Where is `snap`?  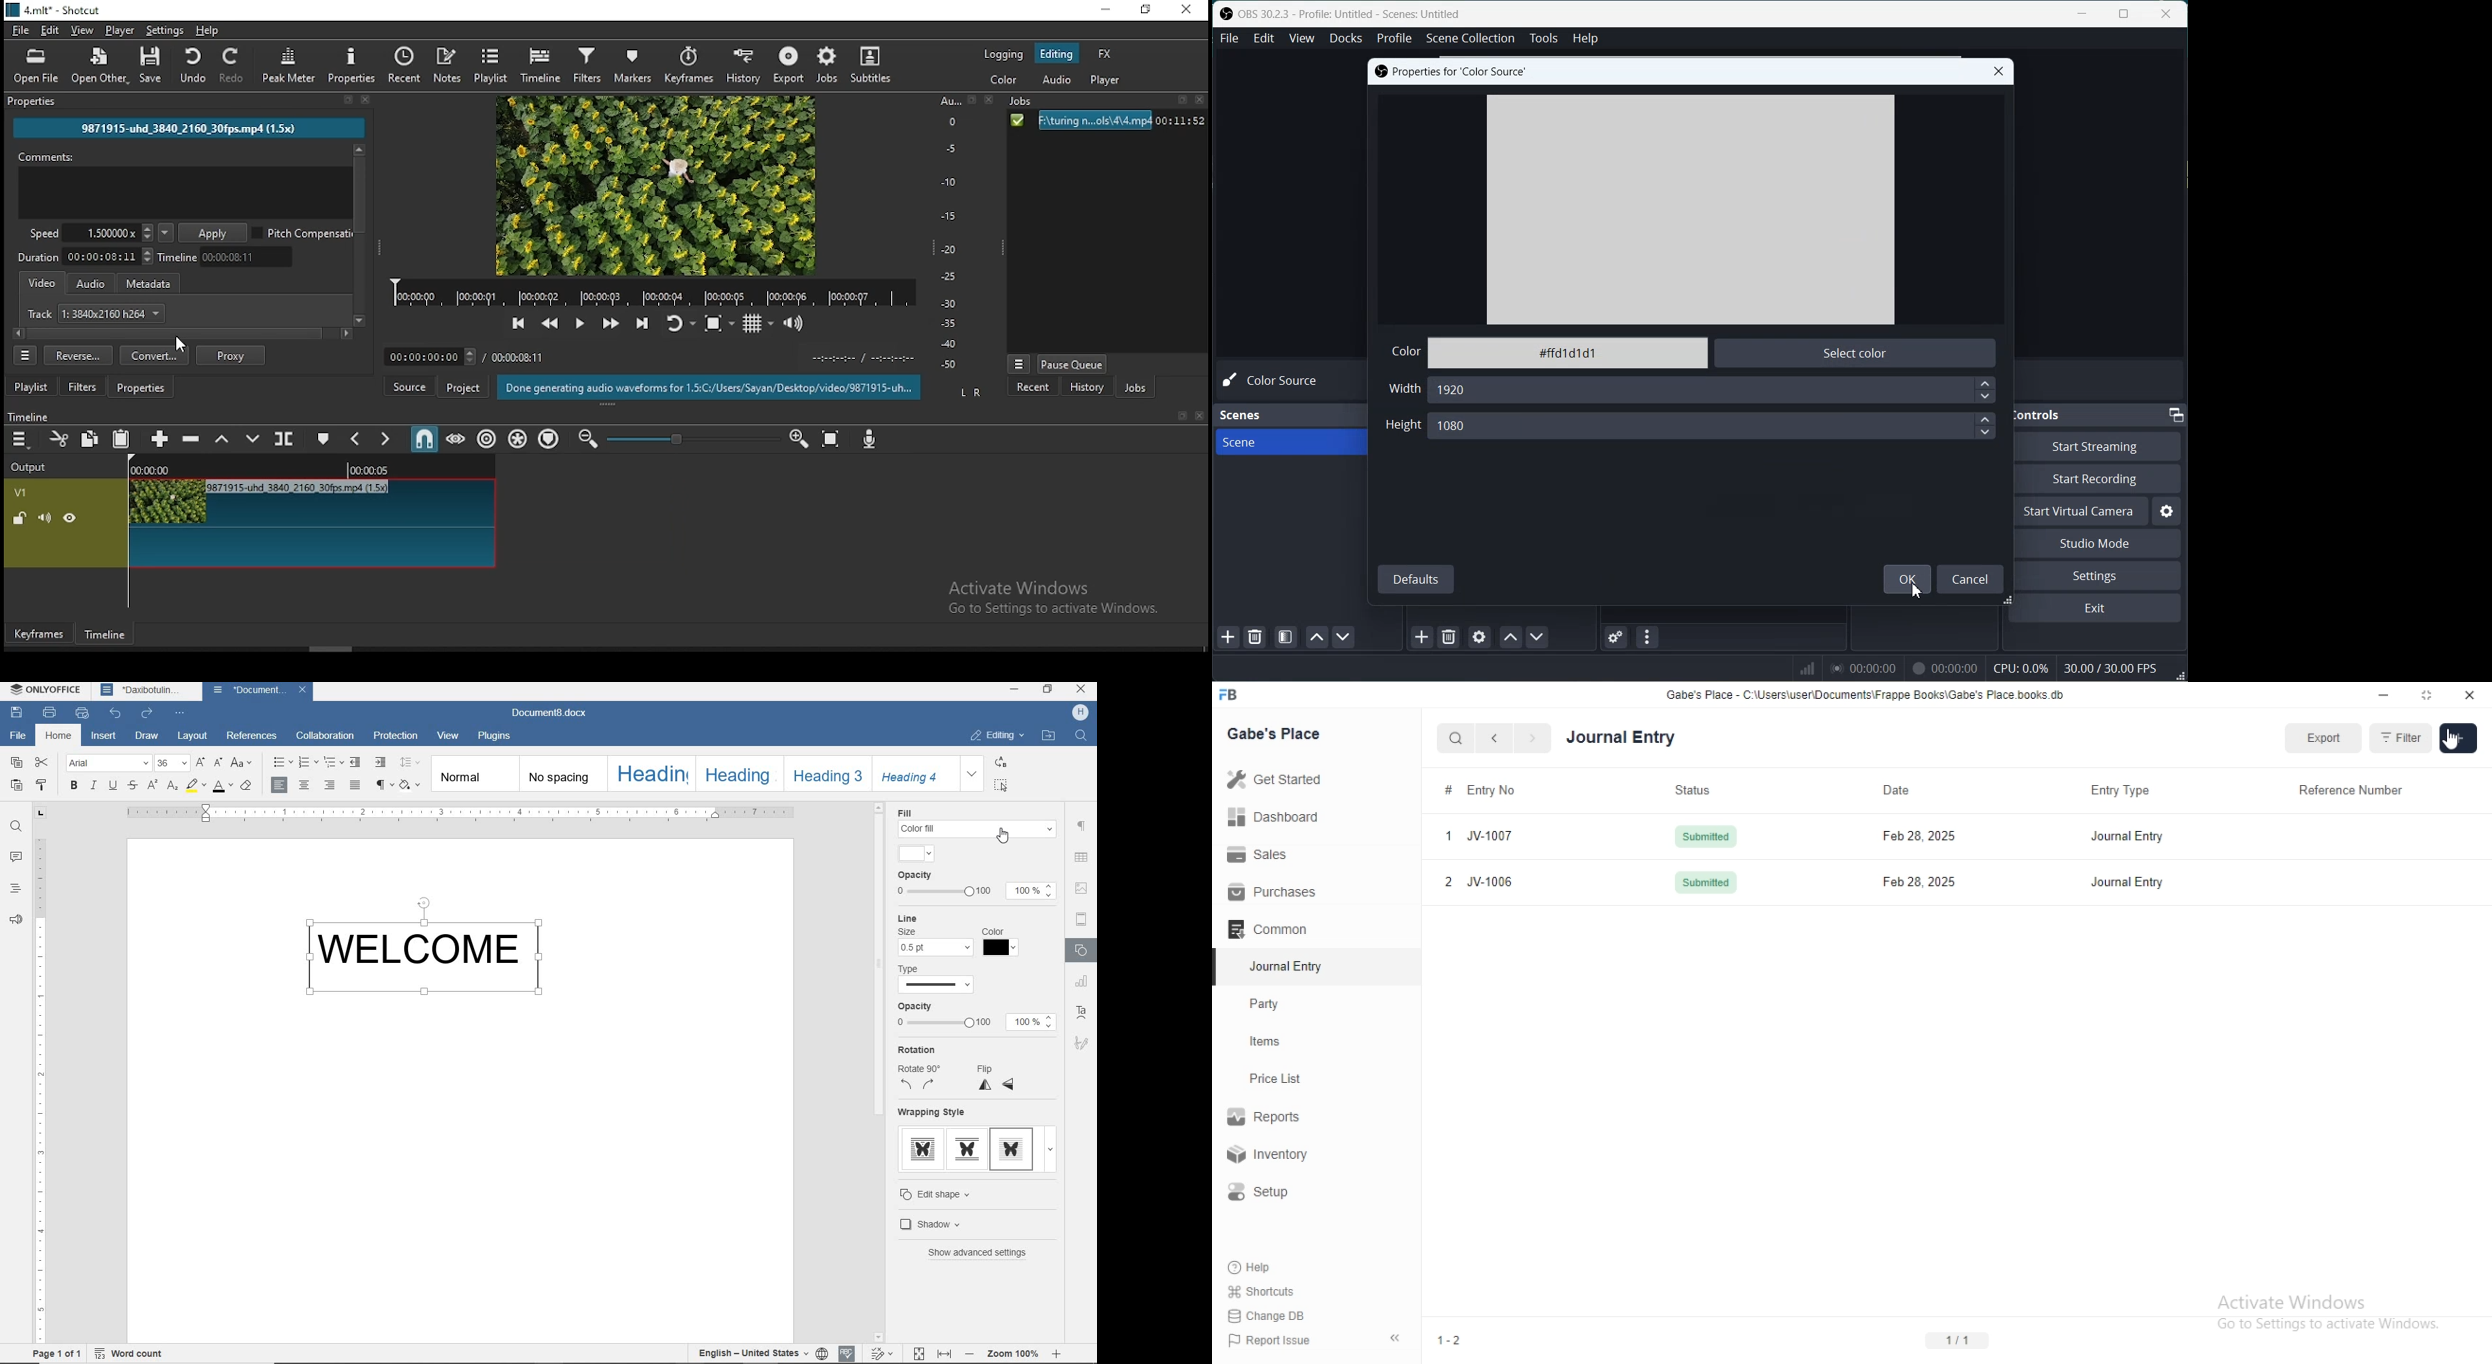
snap is located at coordinates (422, 440).